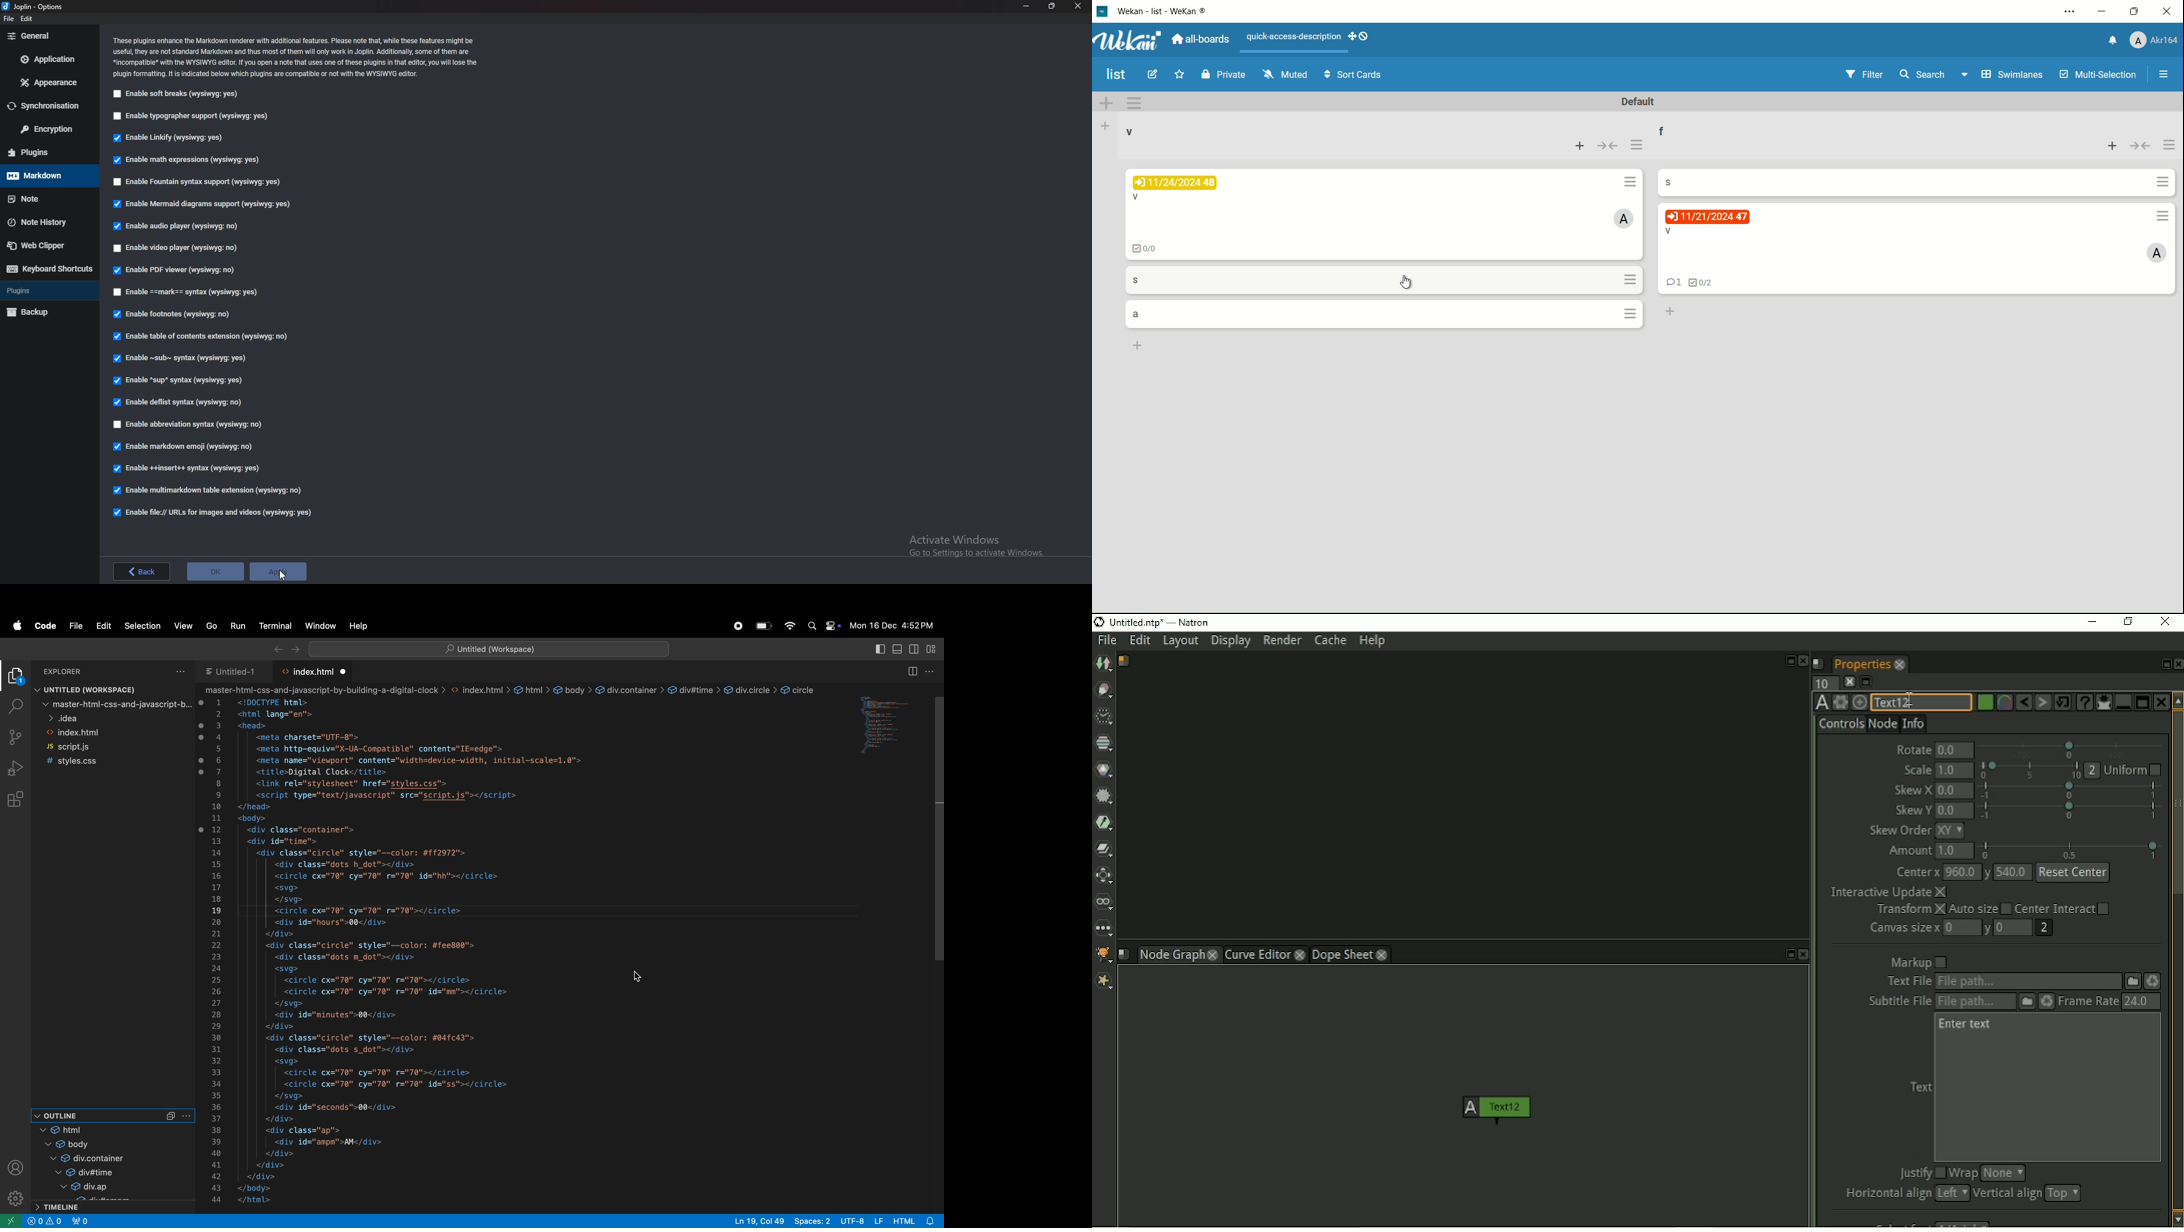  What do you see at coordinates (196, 292) in the screenshot?
I see `enable Mark syntax` at bounding box center [196, 292].